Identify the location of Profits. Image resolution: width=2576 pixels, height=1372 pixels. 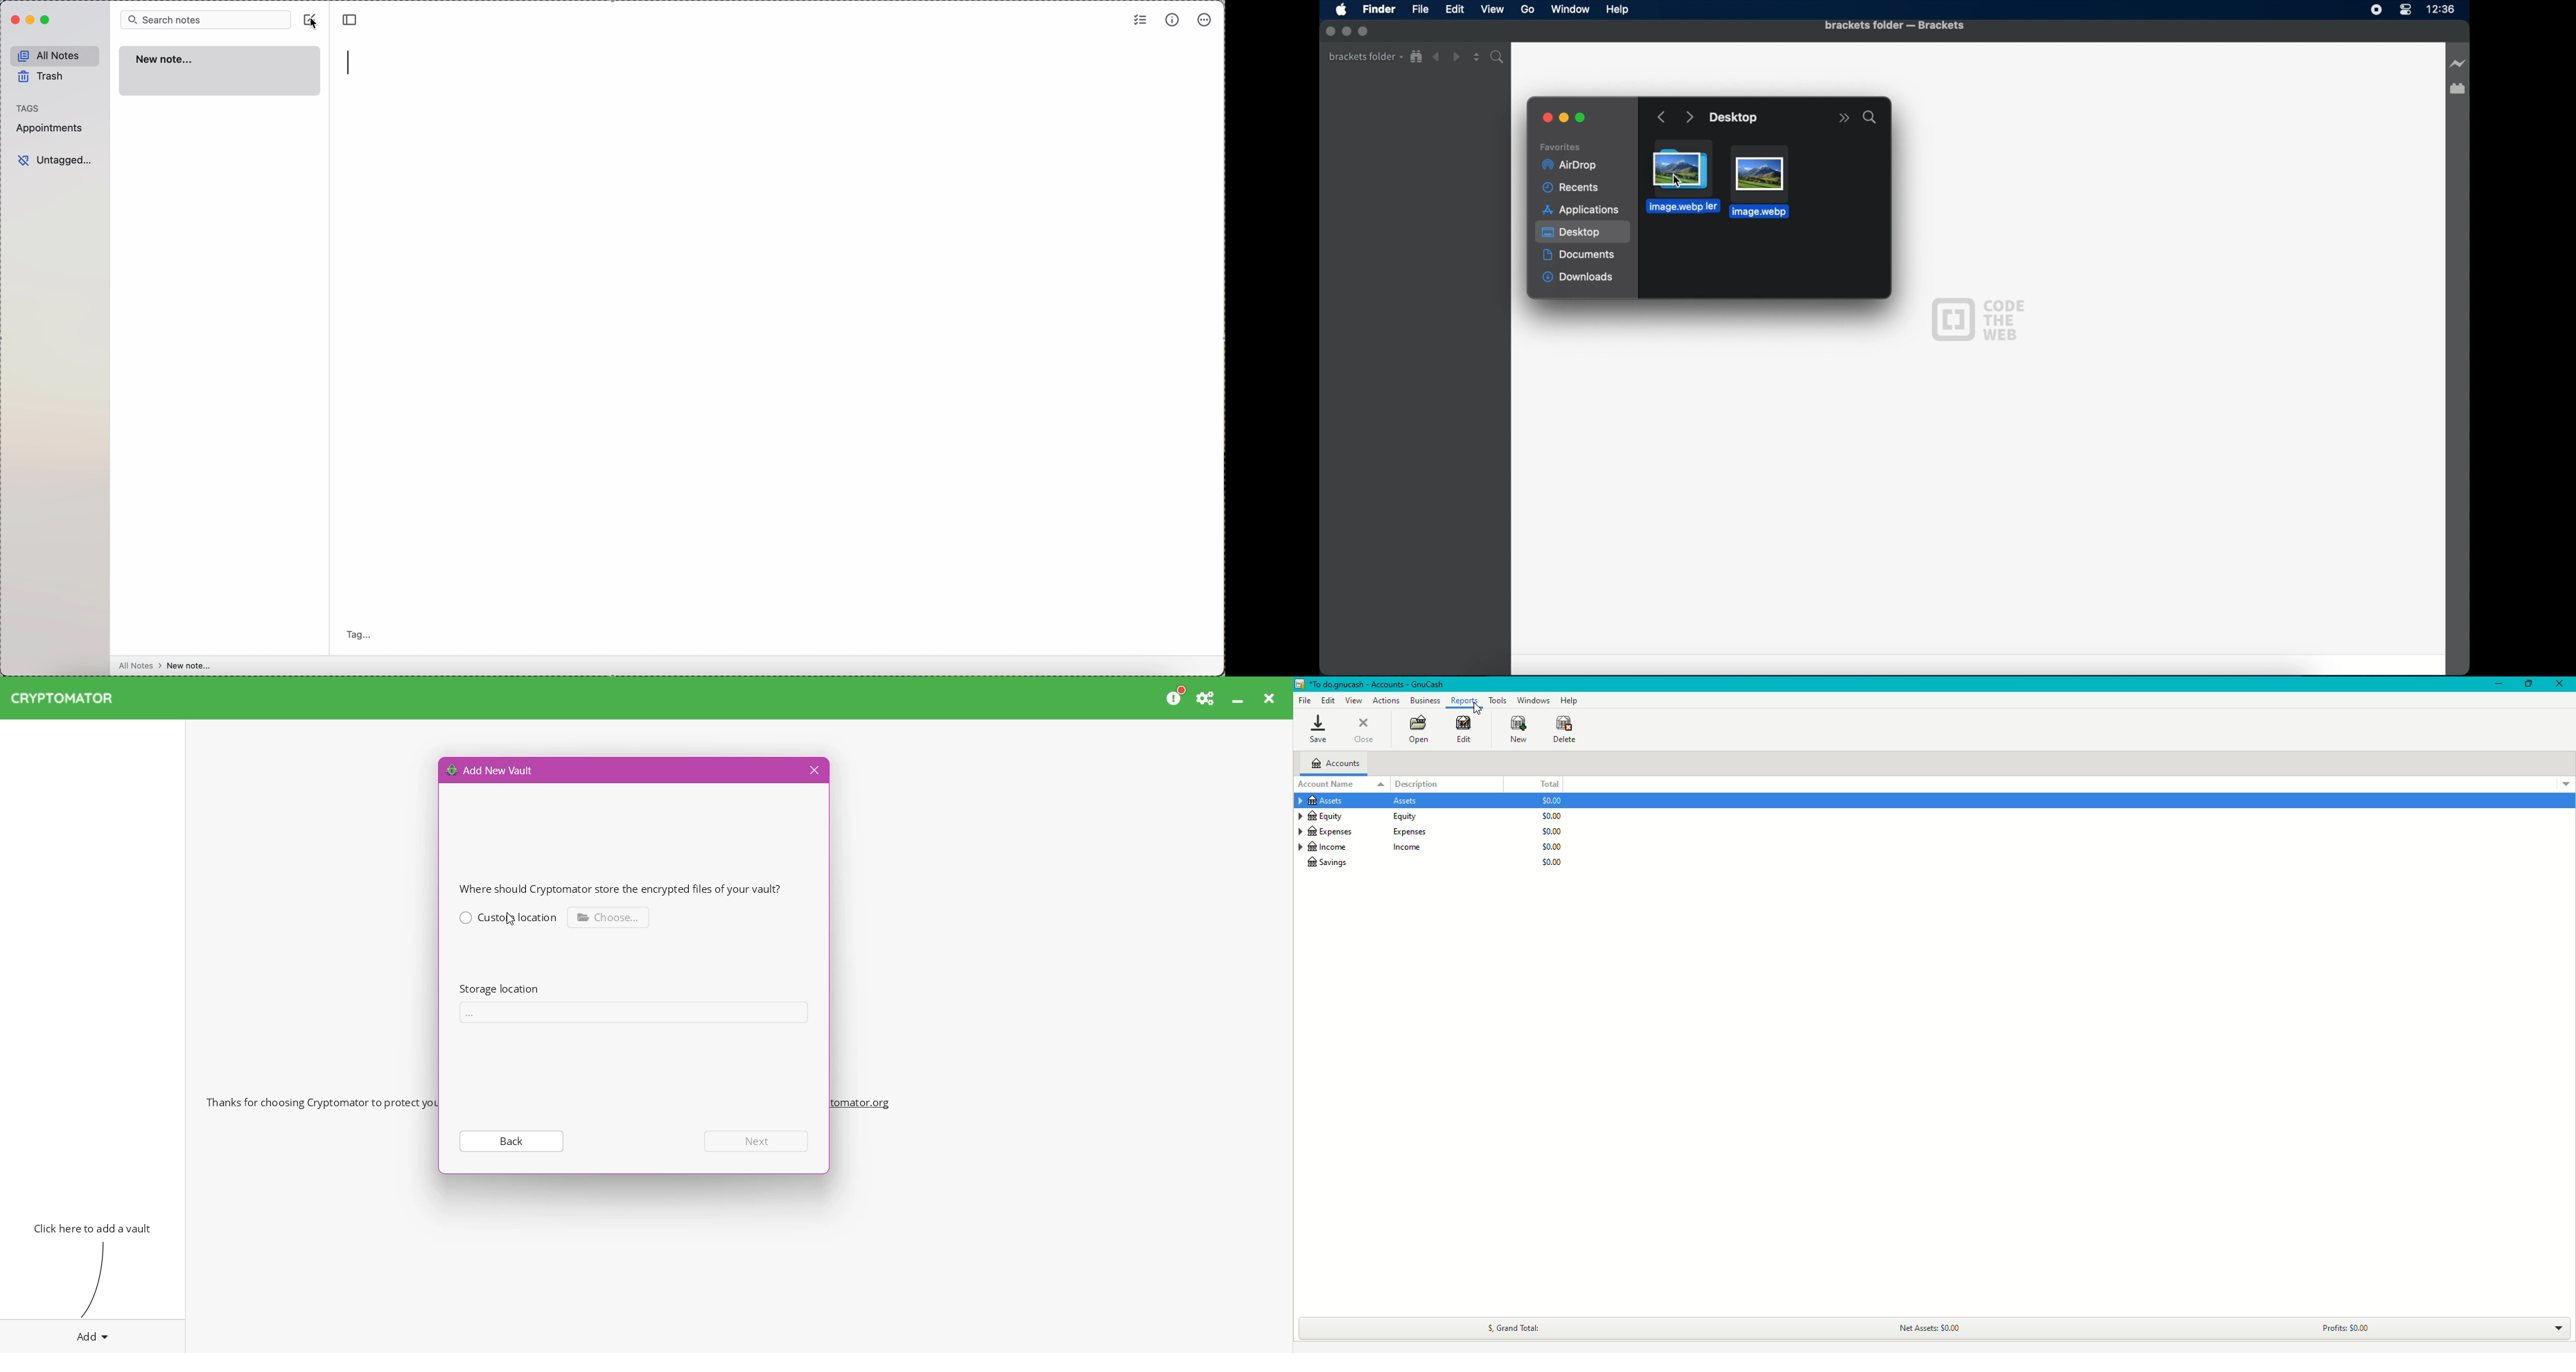
(2337, 1327).